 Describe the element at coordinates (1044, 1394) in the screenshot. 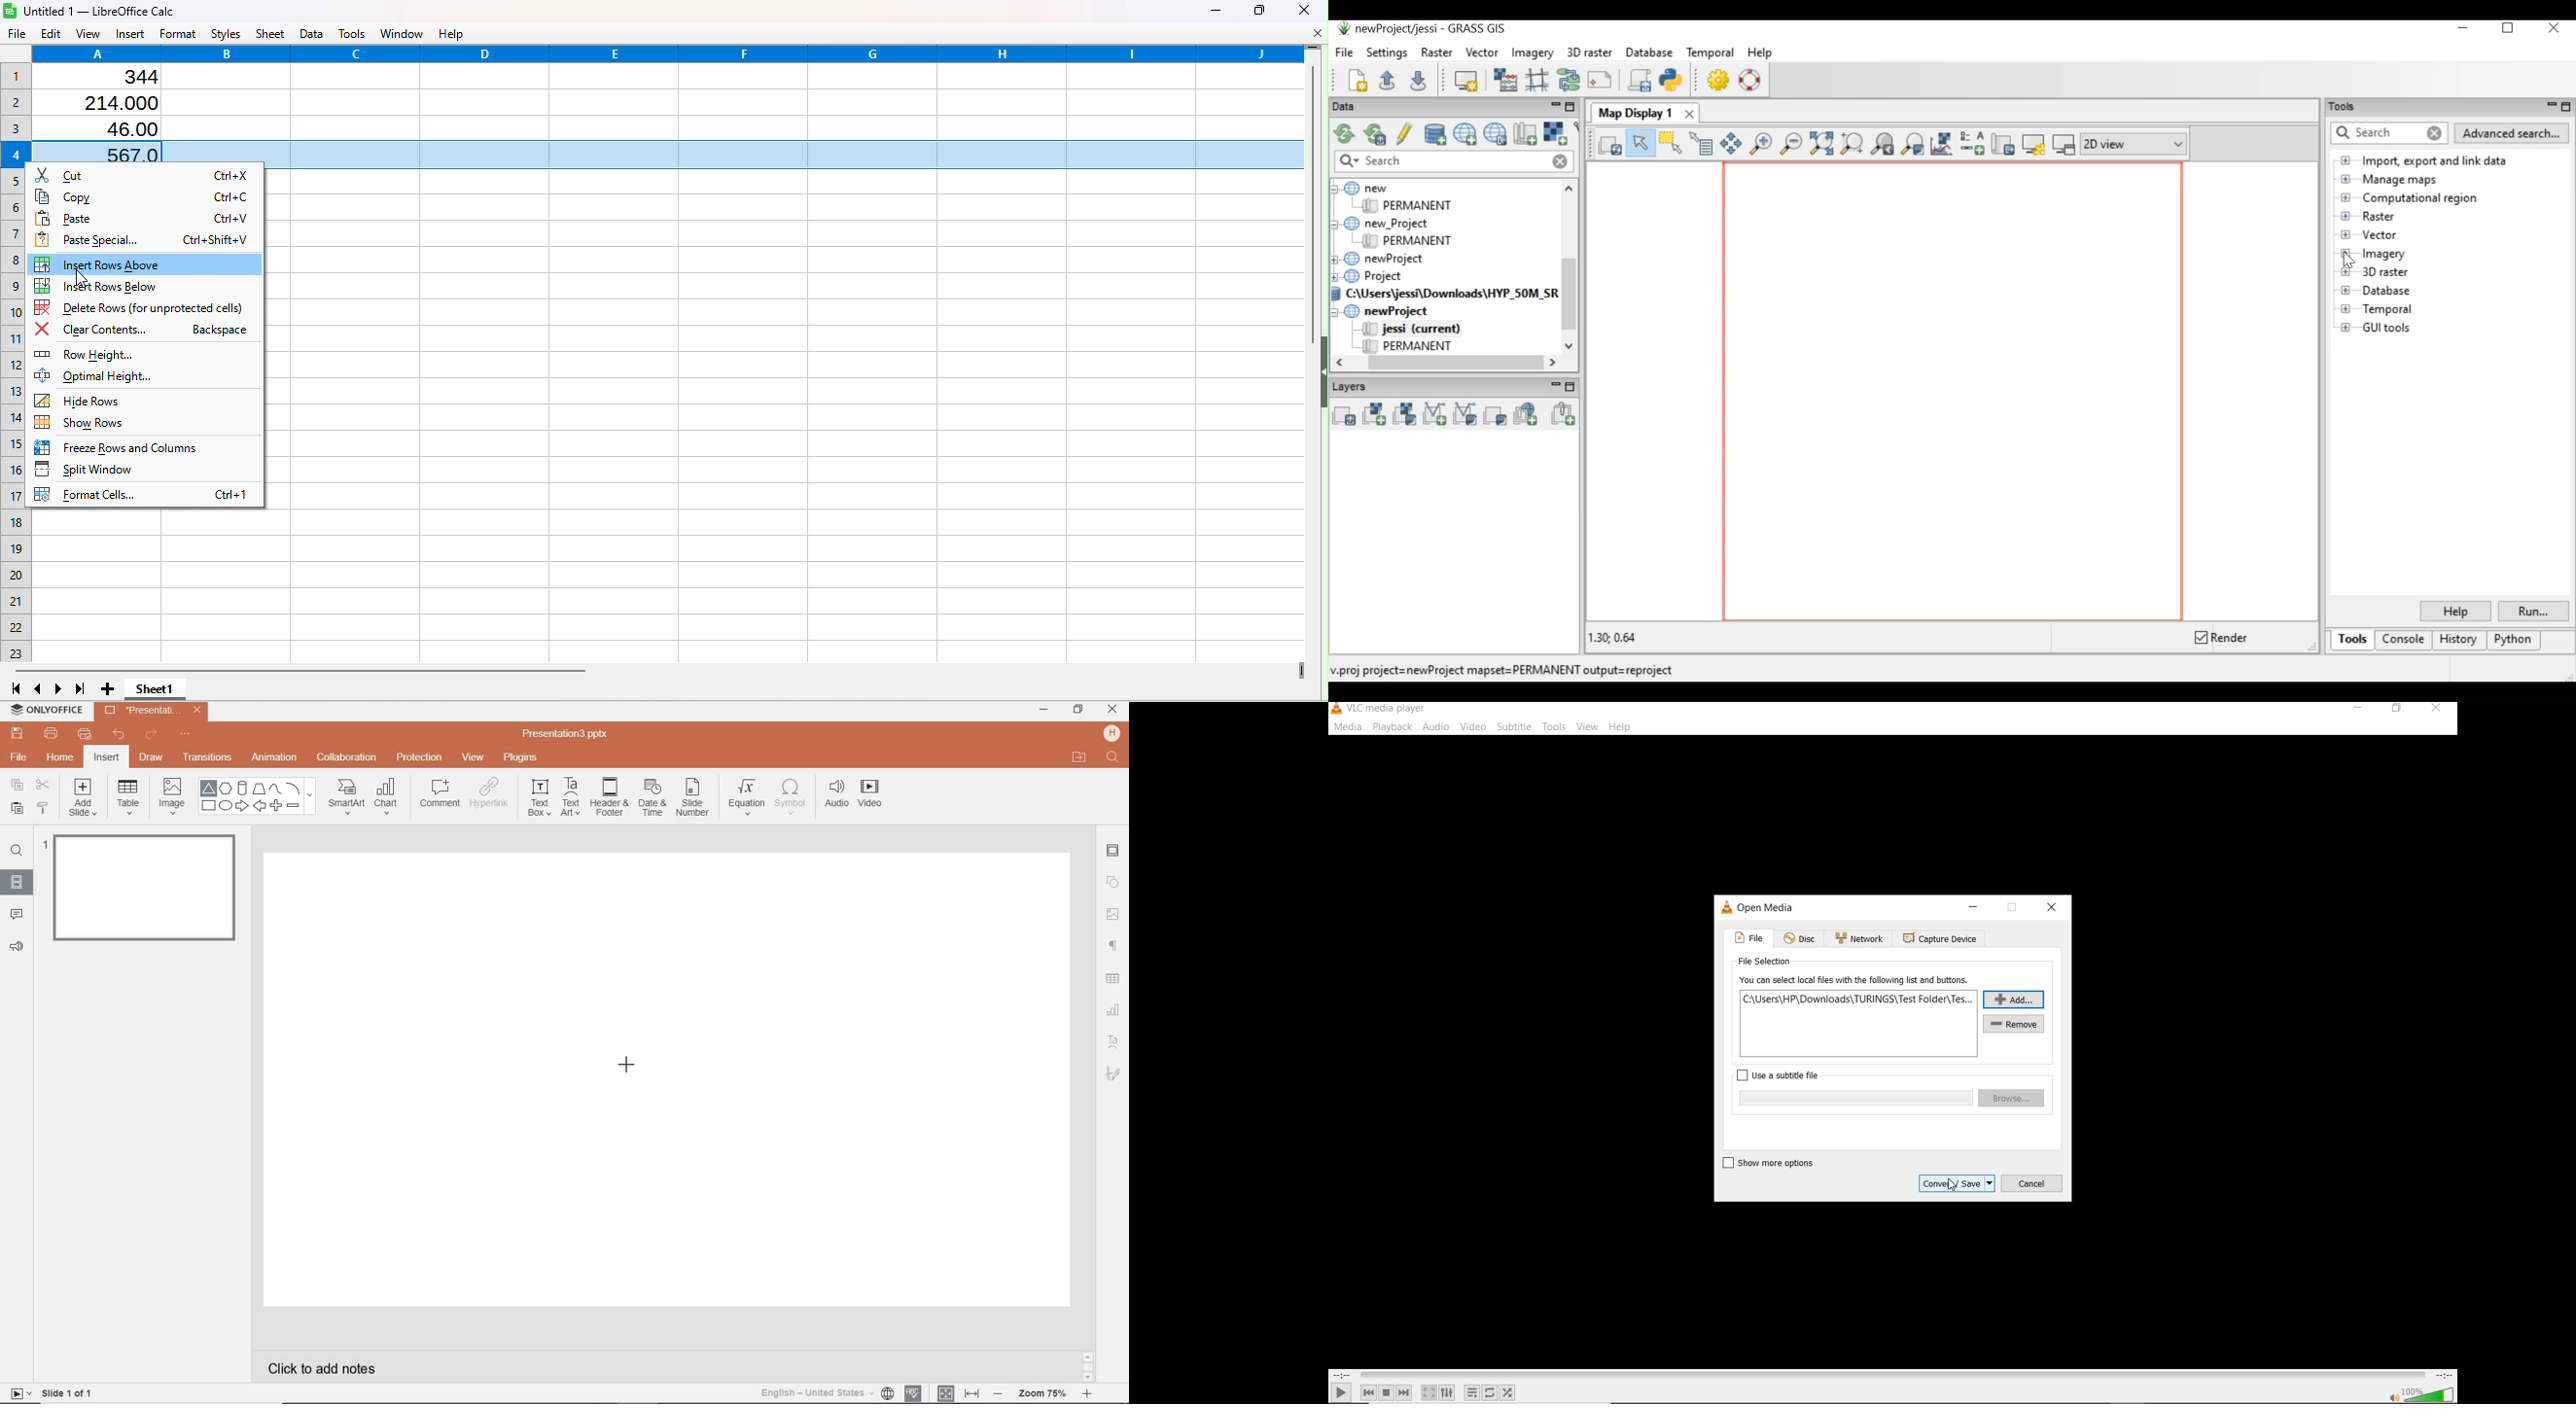

I see `ZOOM level` at that location.